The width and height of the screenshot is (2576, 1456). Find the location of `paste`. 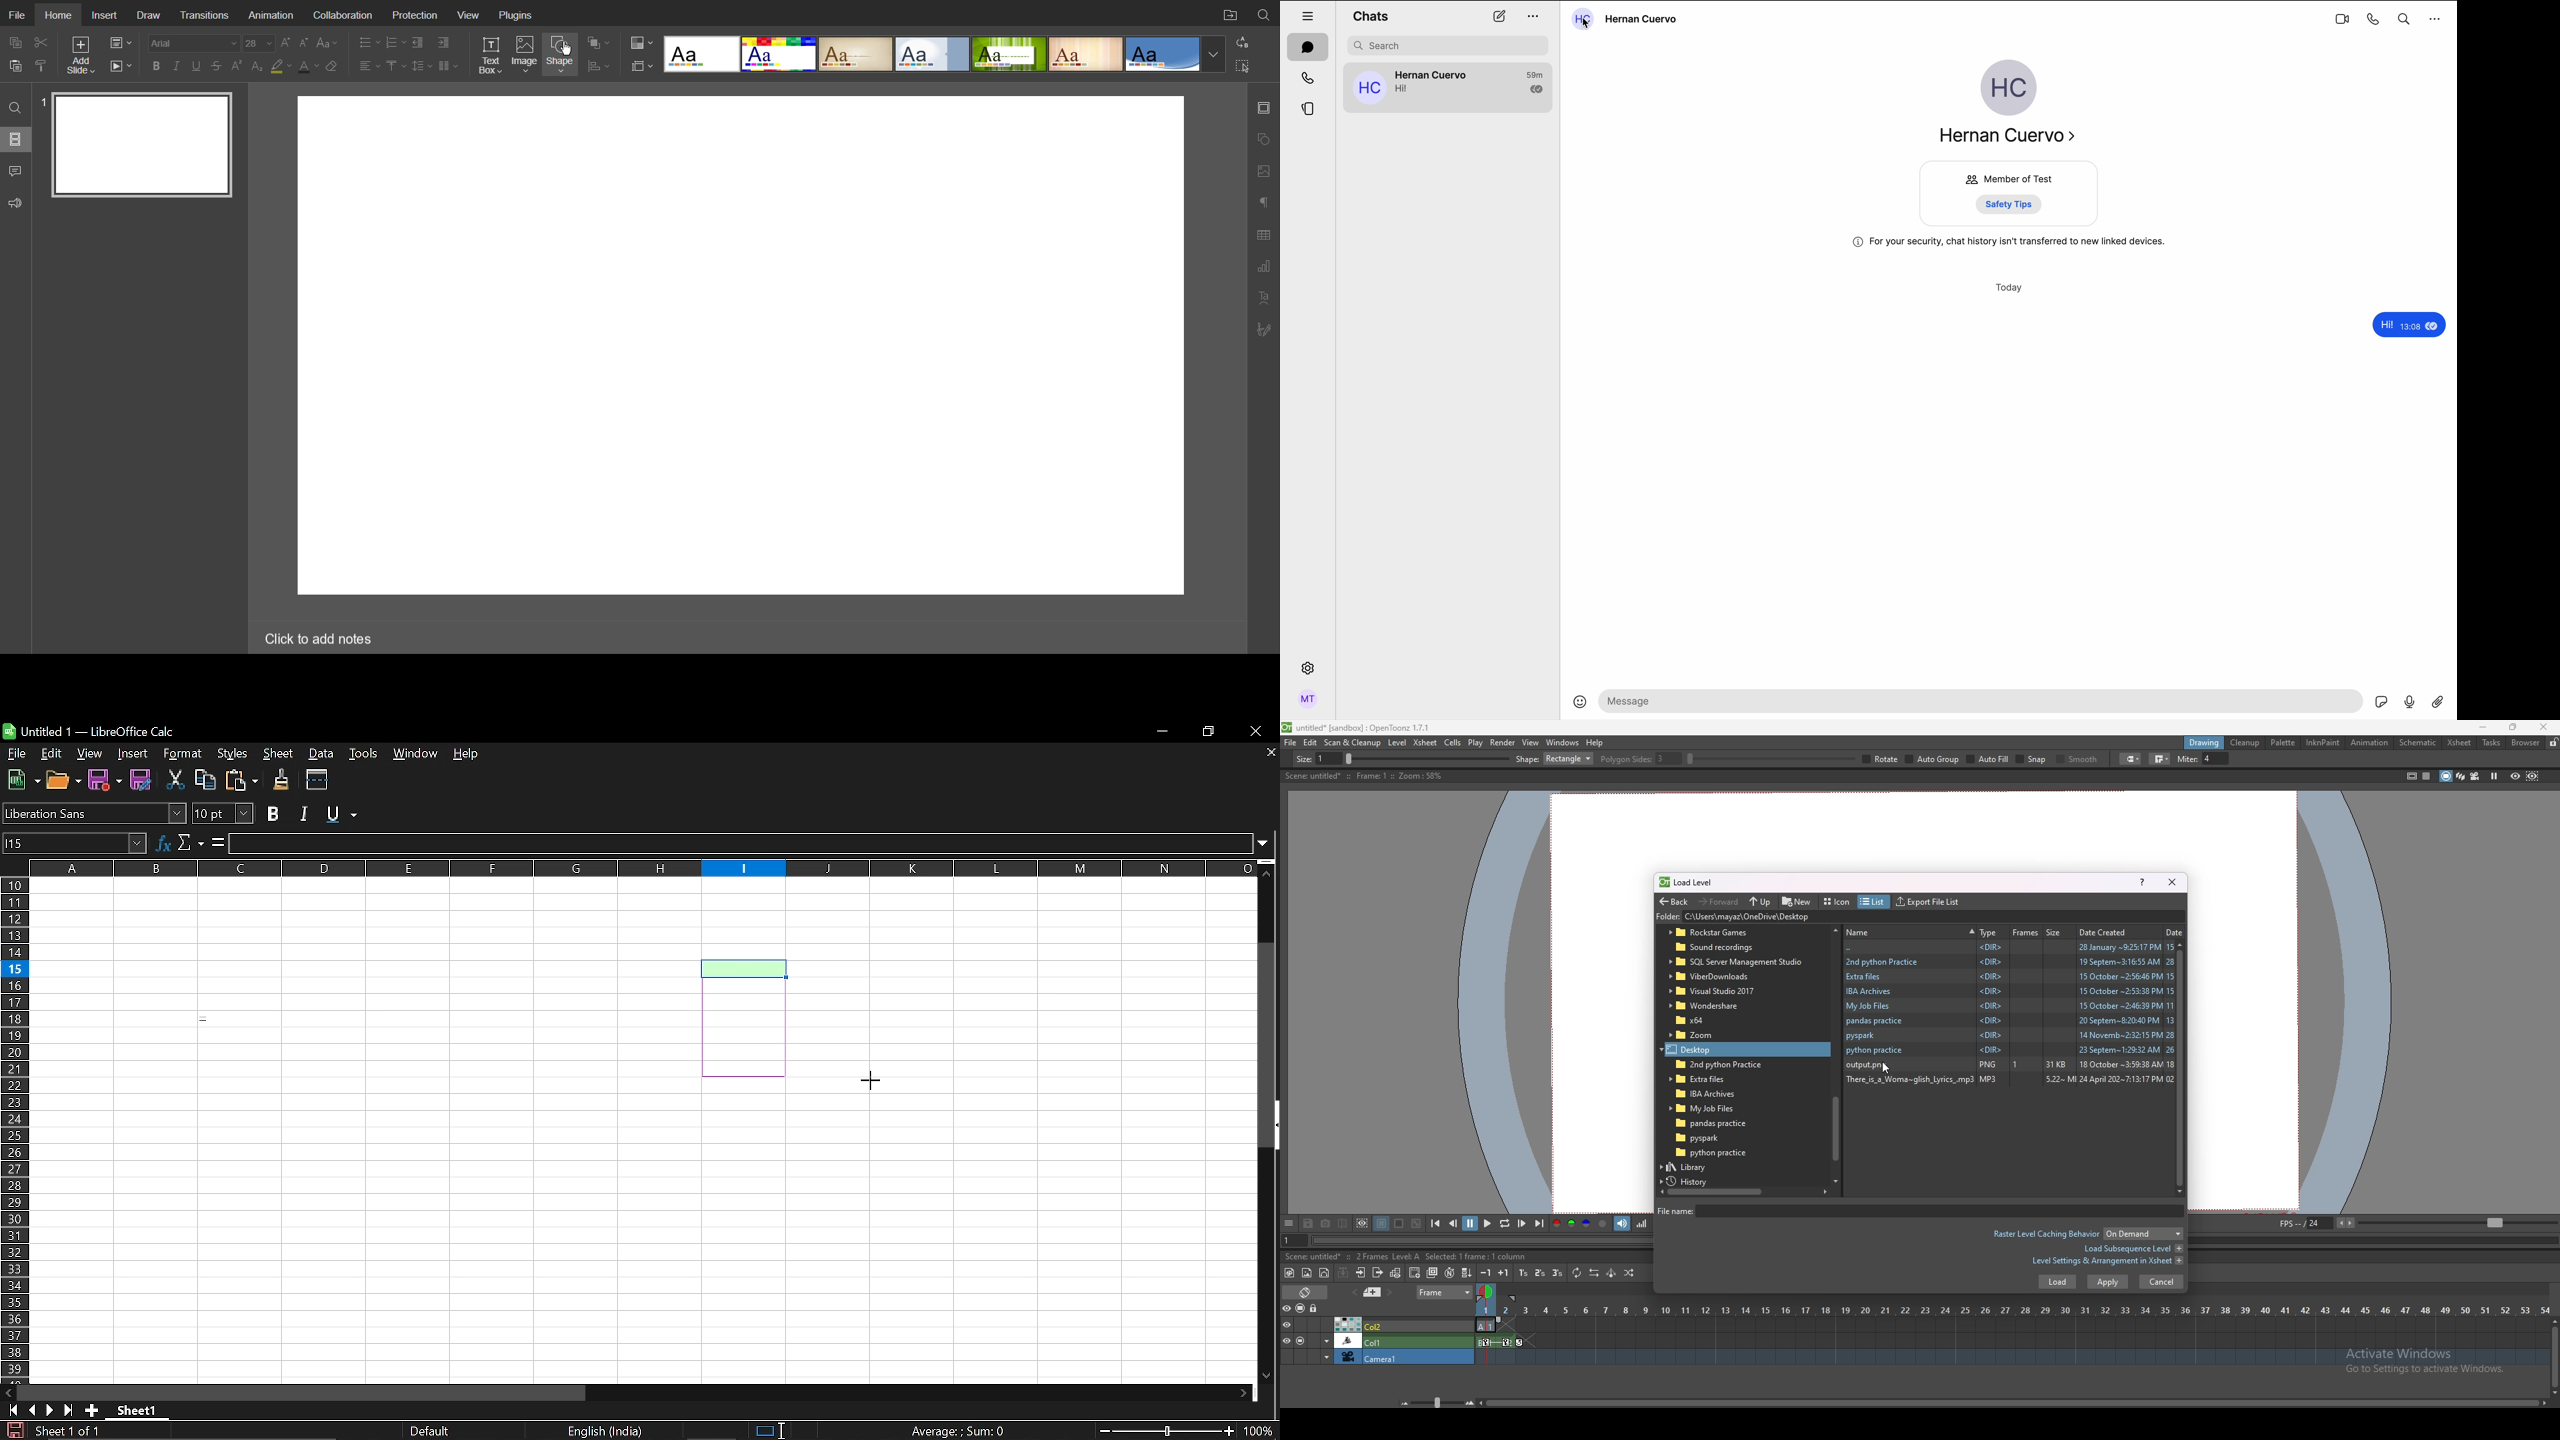

paste is located at coordinates (17, 65).